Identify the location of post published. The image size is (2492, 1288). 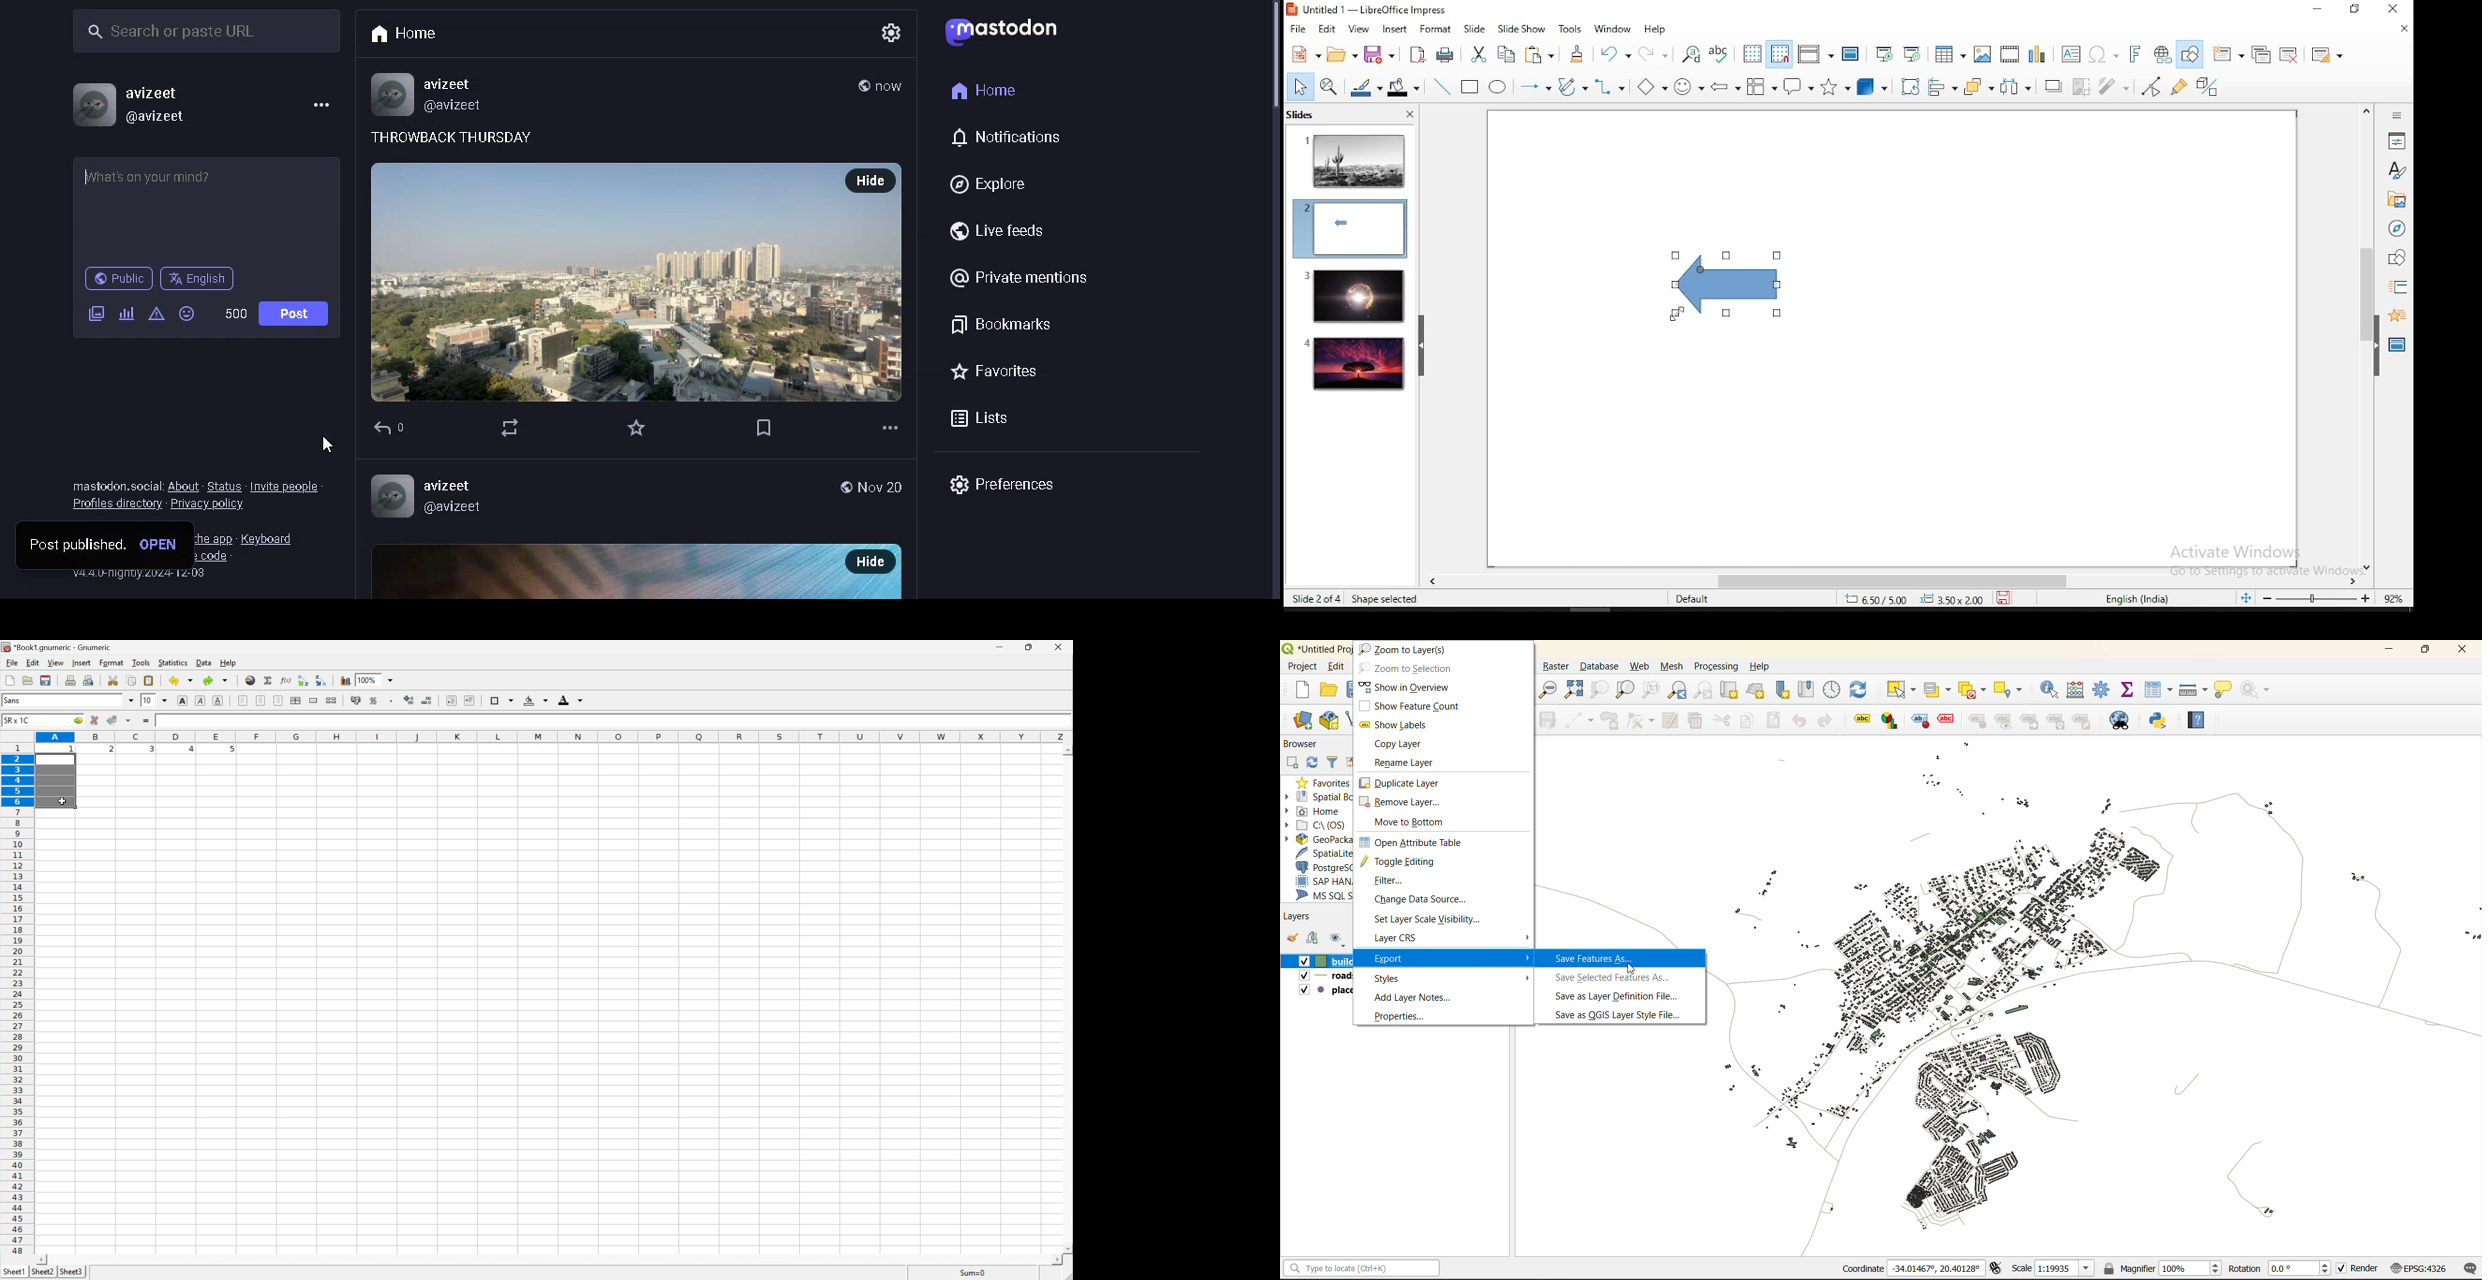
(74, 546).